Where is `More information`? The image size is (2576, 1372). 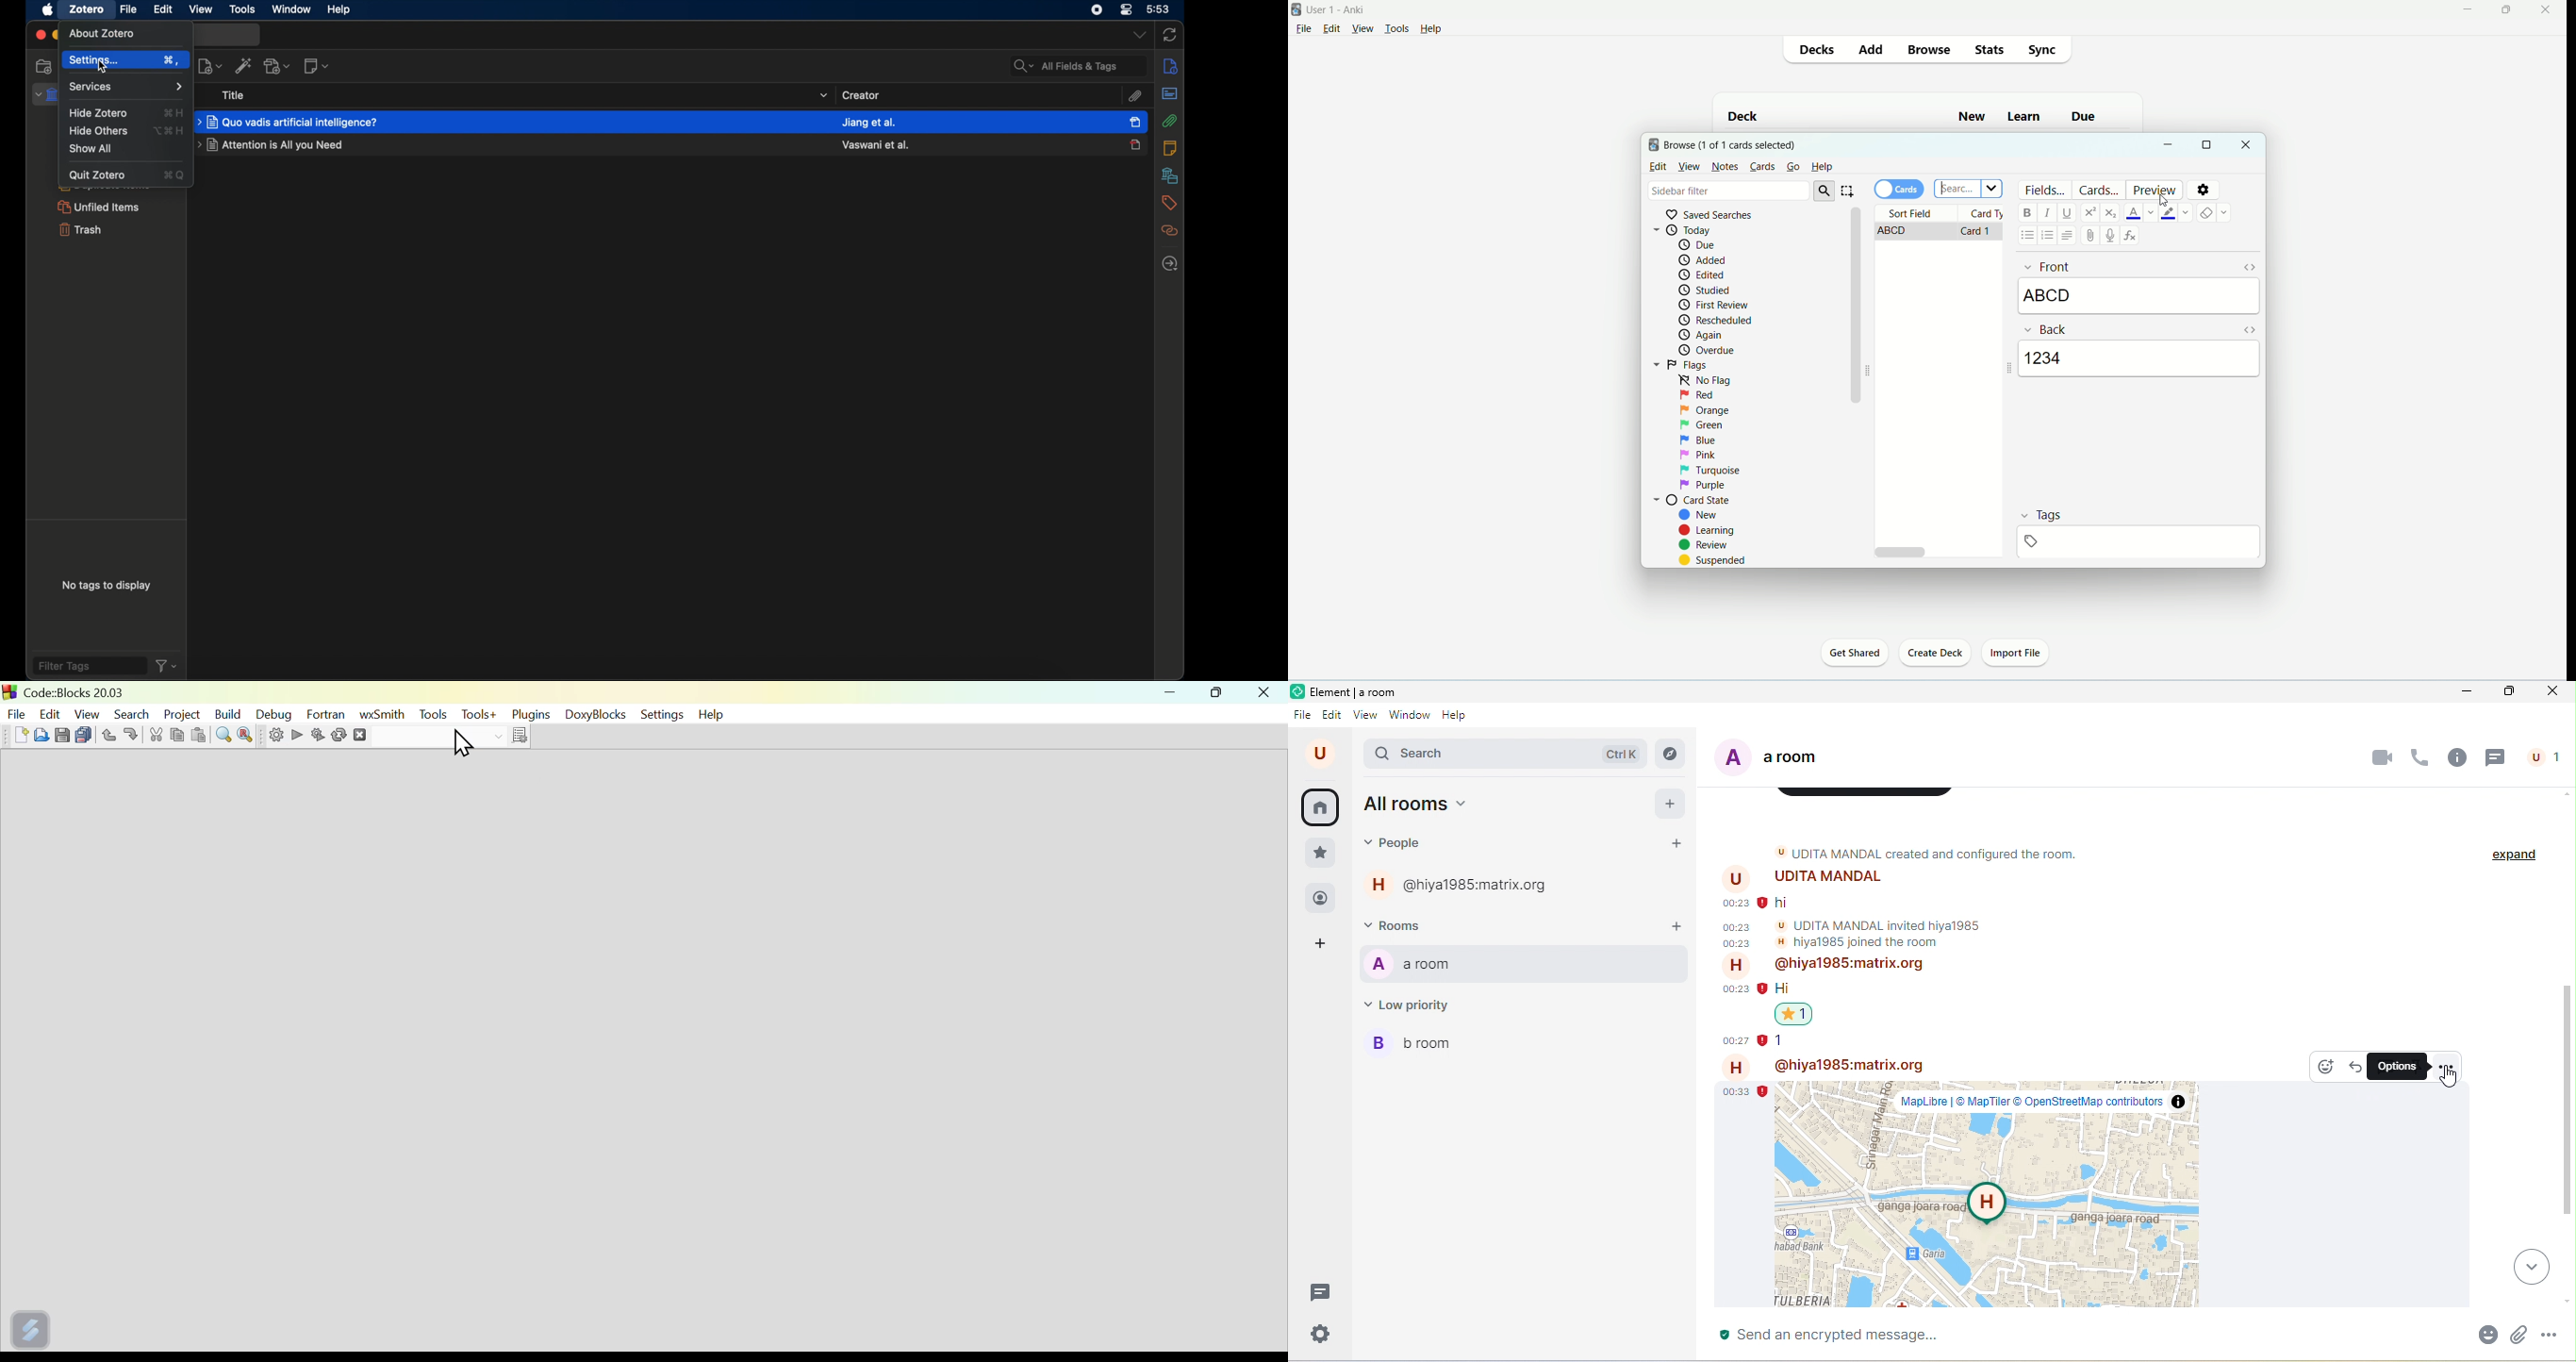
More information is located at coordinates (512, 737).